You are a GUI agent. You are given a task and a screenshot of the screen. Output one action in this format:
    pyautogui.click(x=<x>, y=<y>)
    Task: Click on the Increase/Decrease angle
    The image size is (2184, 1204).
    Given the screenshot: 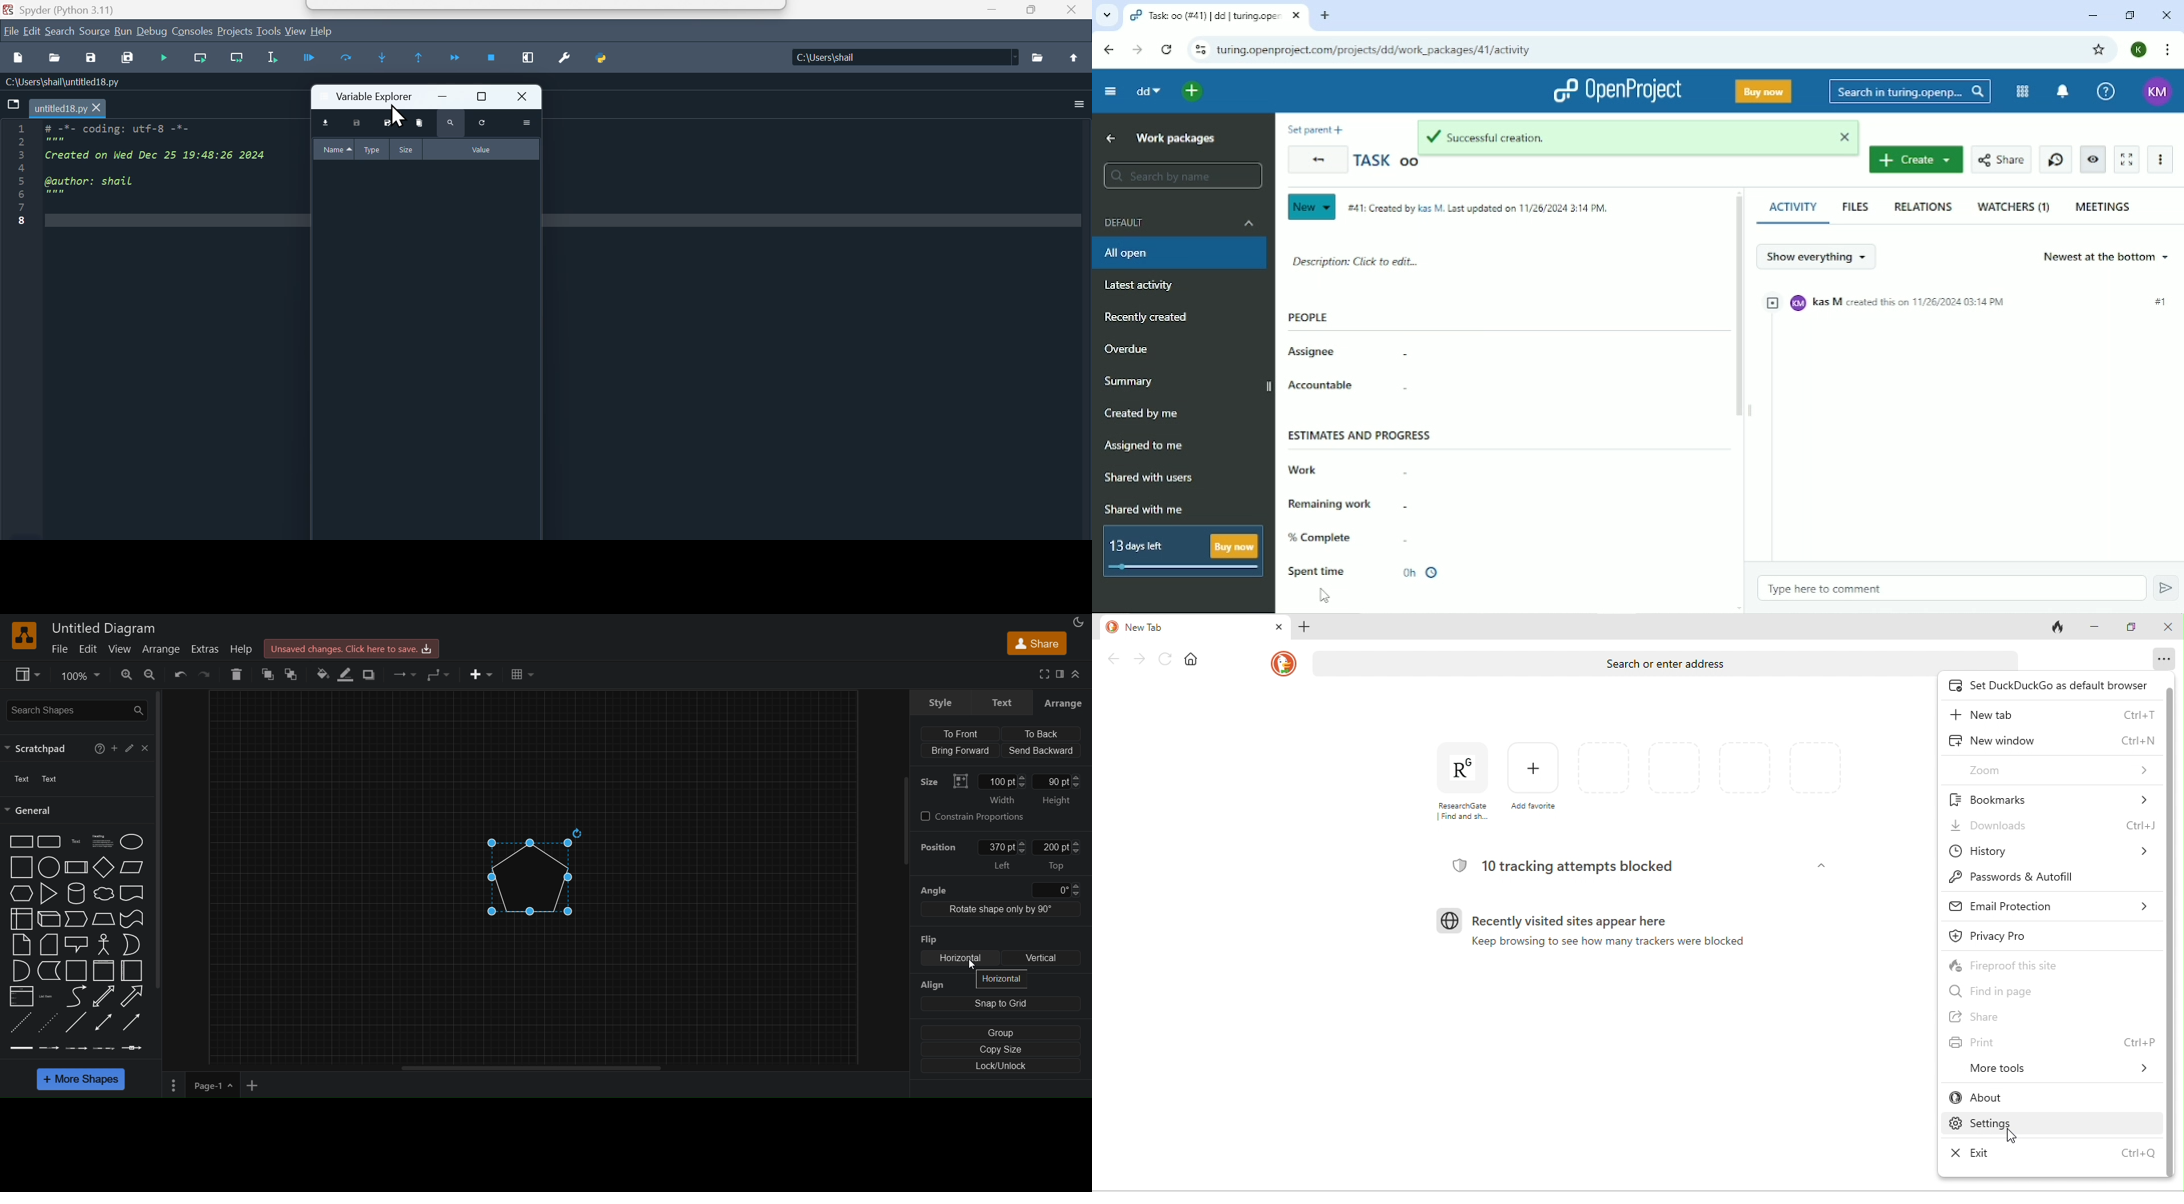 What is the action you would take?
    pyautogui.click(x=1076, y=890)
    